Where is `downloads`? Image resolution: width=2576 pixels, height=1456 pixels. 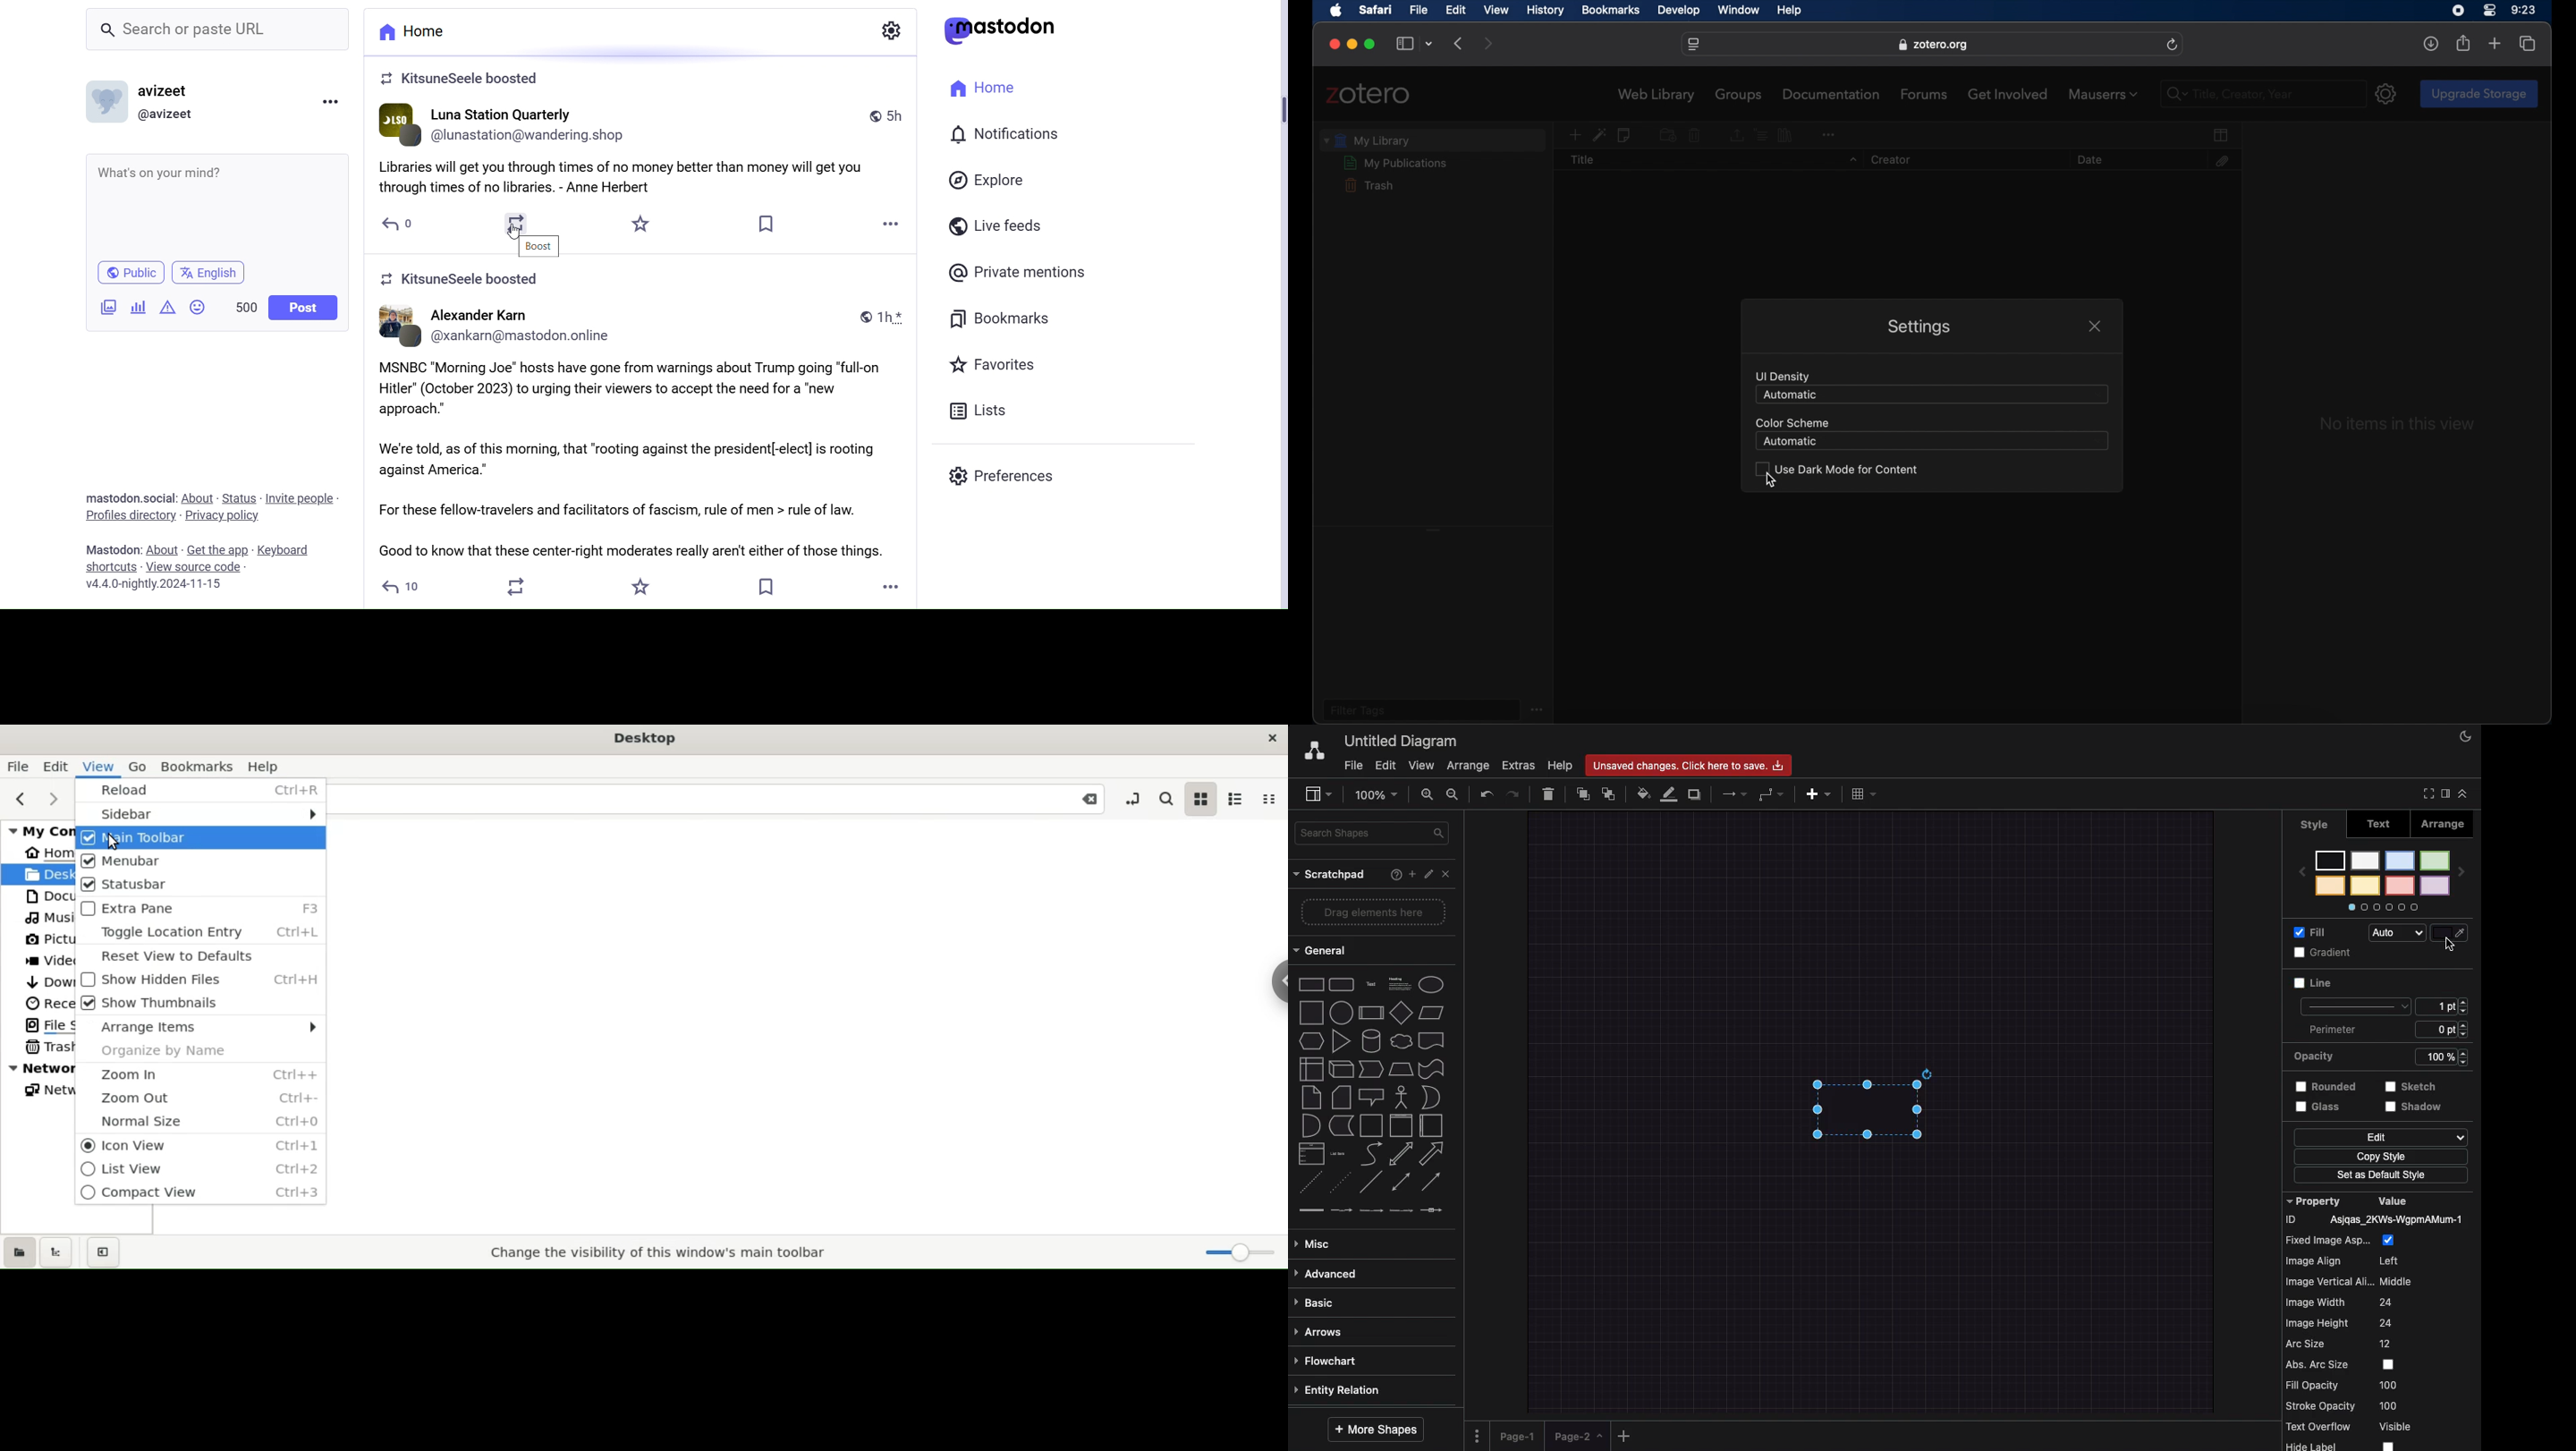 downloads is located at coordinates (2430, 44).